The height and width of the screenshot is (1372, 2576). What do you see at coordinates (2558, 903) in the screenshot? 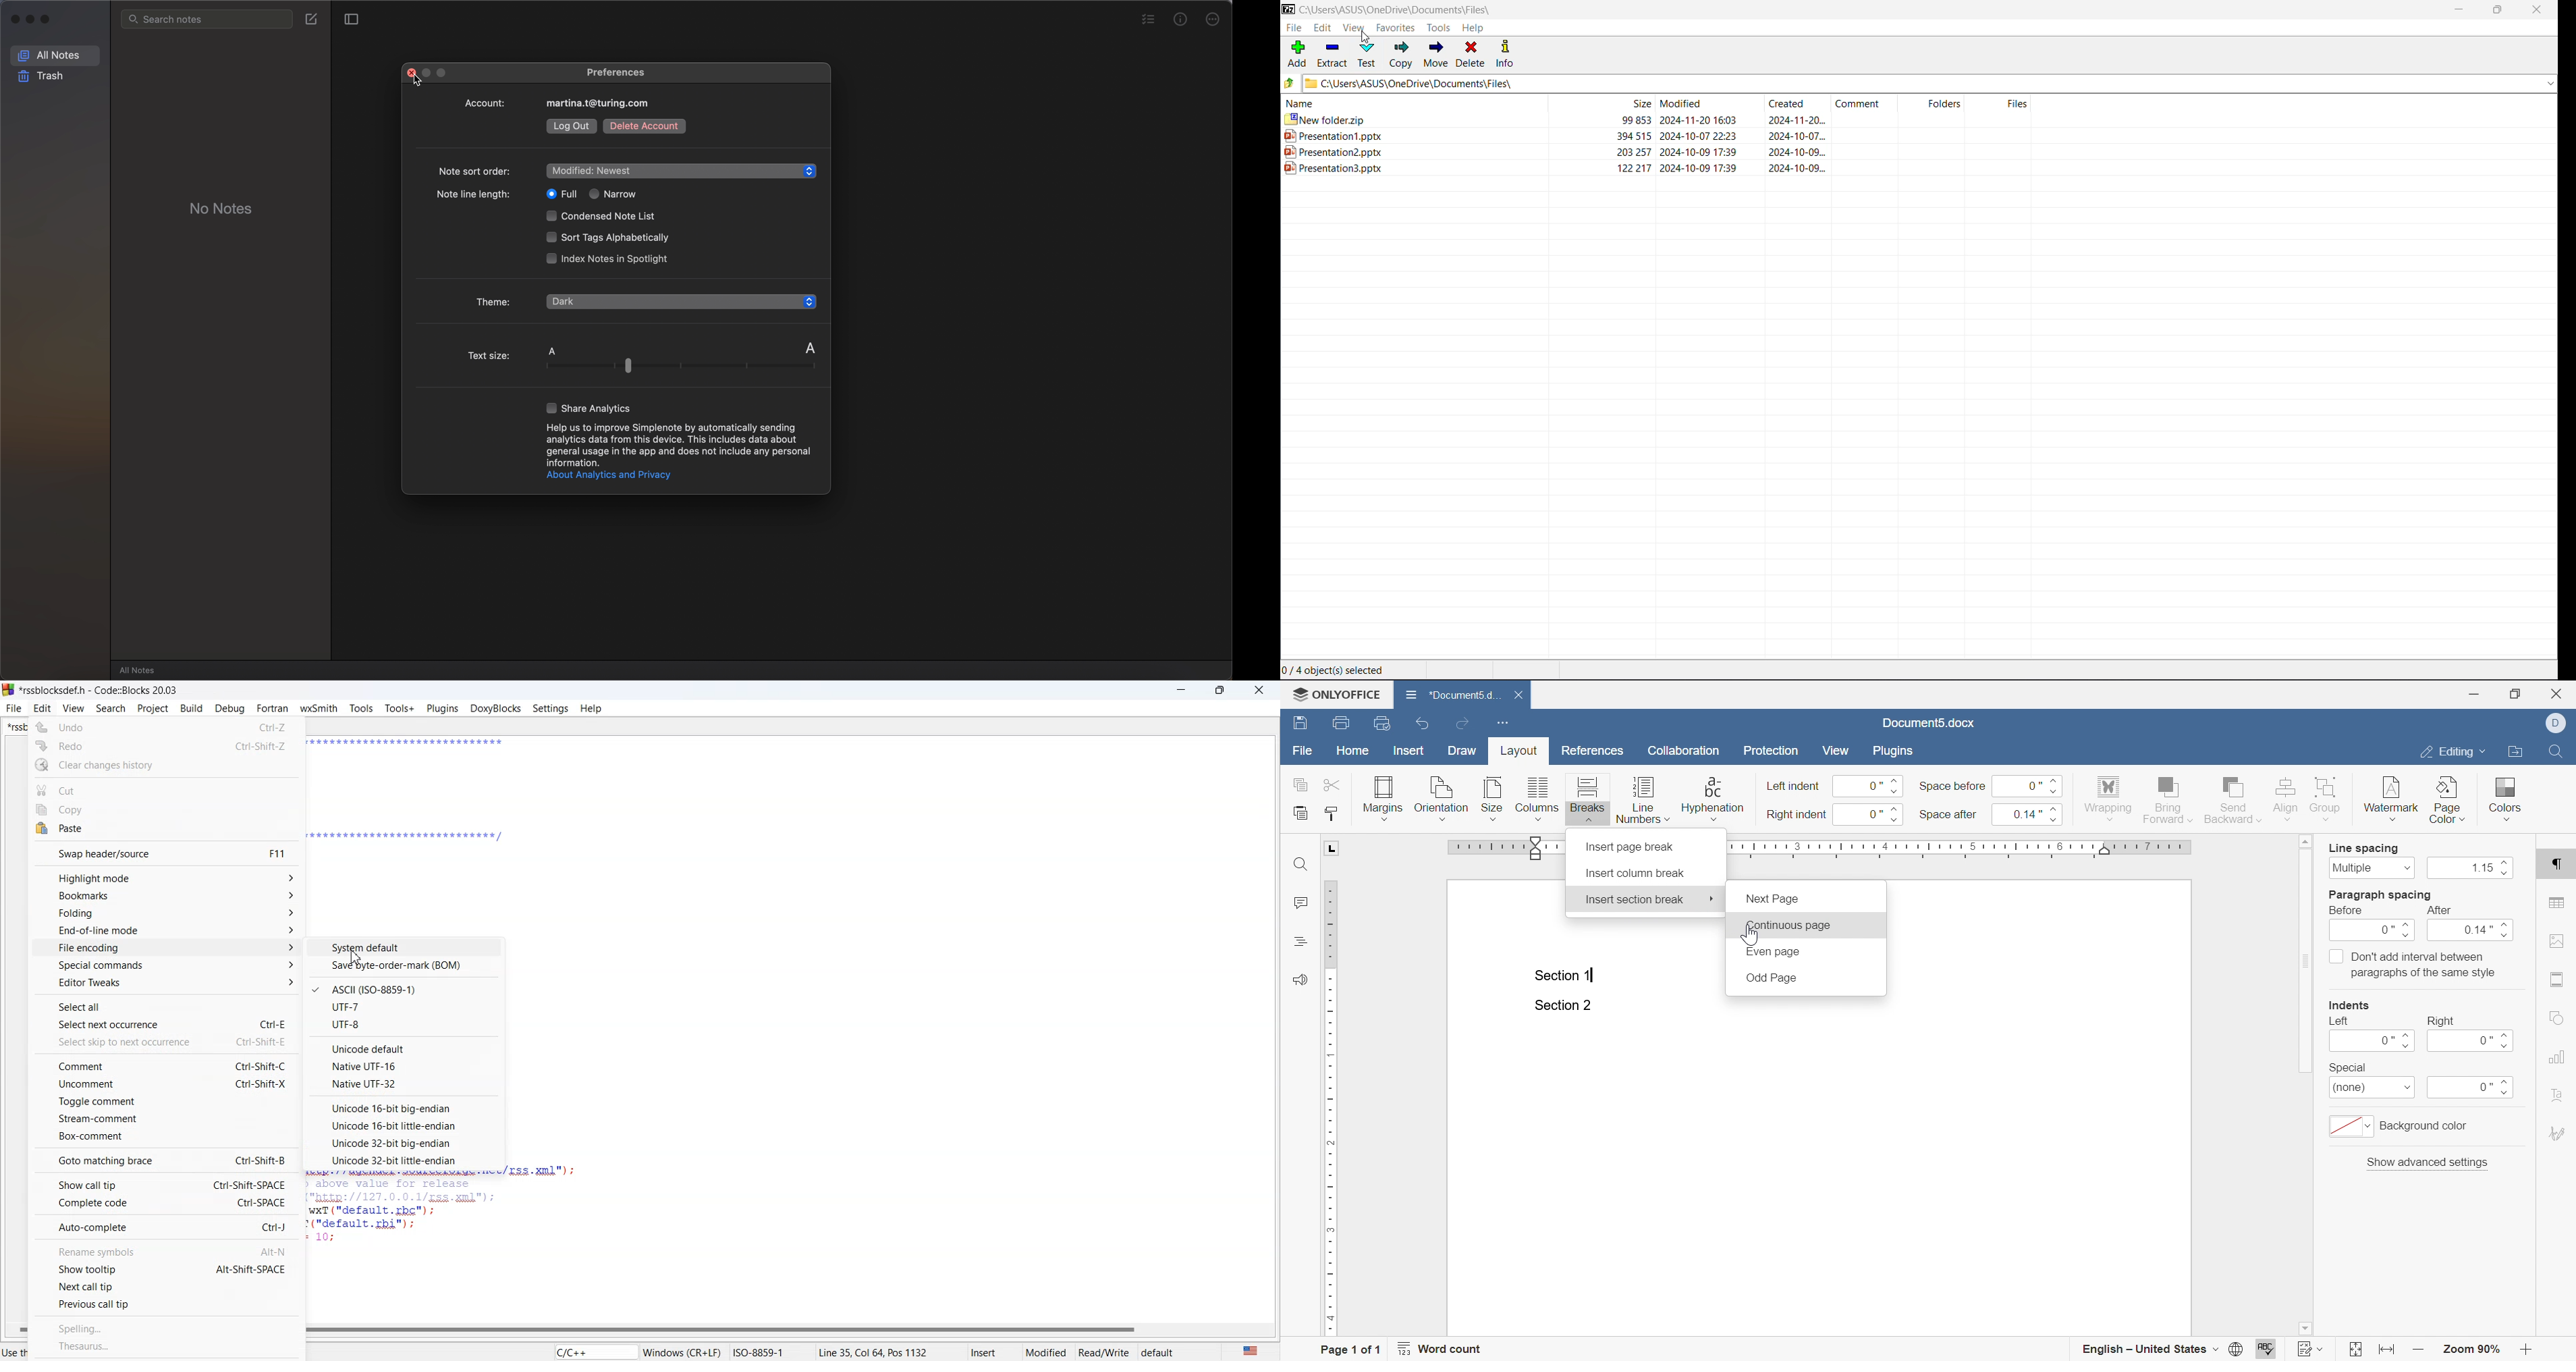
I see `table settings` at bounding box center [2558, 903].